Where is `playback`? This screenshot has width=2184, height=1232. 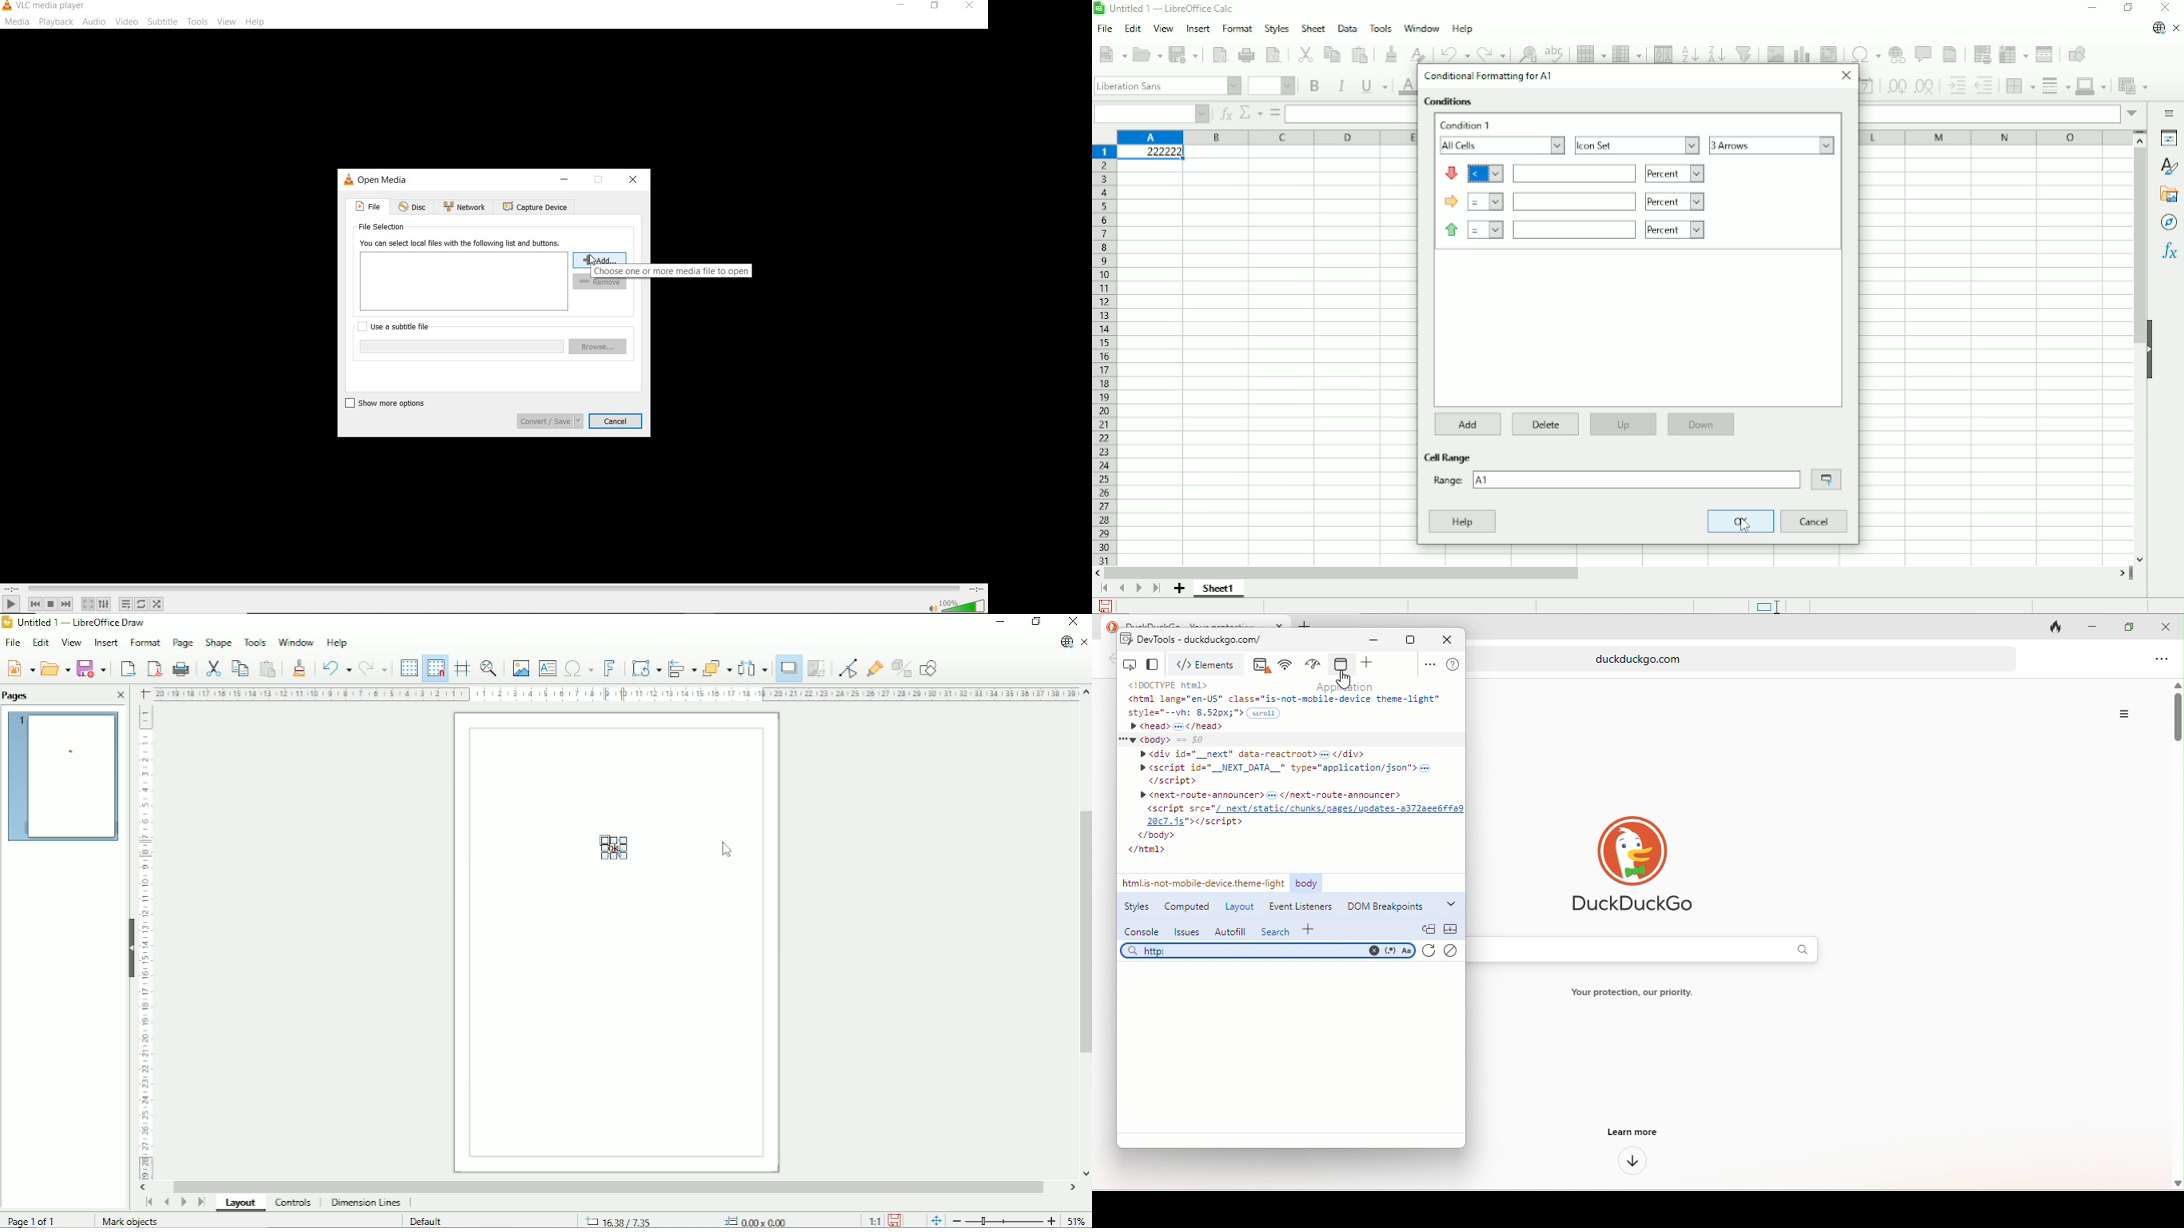
playback is located at coordinates (56, 22).